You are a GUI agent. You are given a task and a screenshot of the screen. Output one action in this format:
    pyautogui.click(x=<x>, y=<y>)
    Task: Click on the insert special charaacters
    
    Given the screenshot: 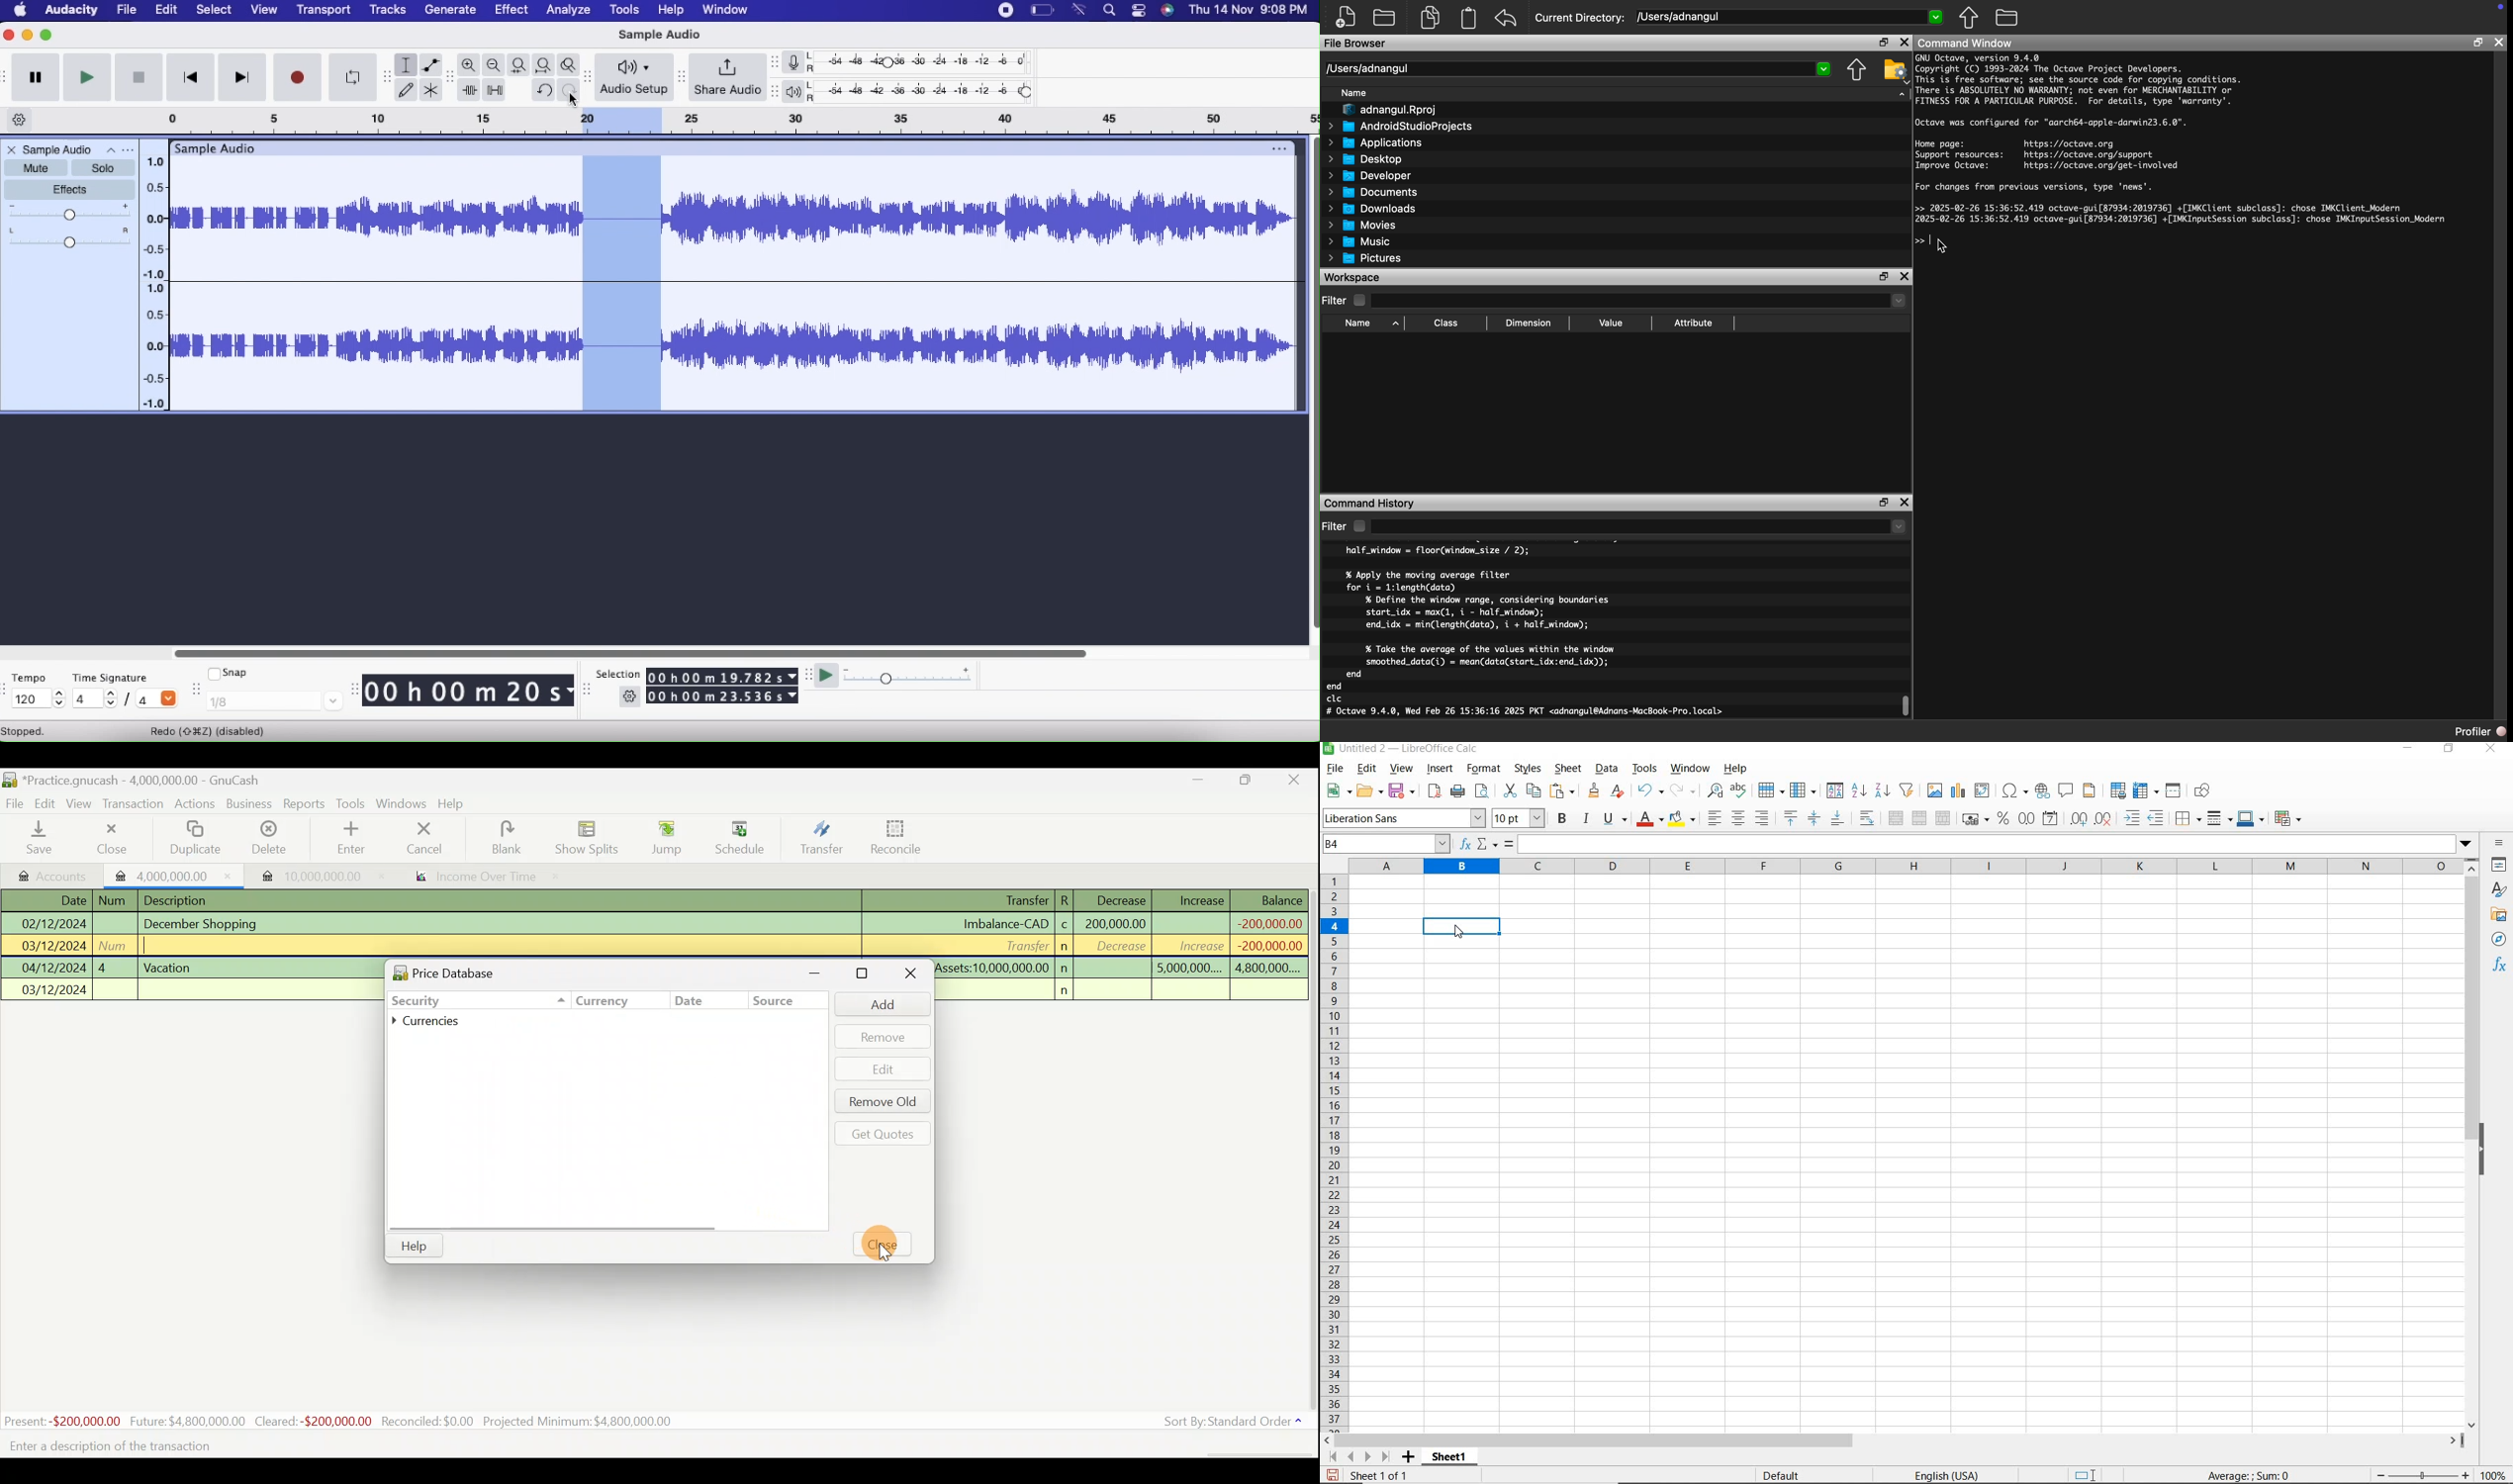 What is the action you would take?
    pyautogui.click(x=2015, y=790)
    